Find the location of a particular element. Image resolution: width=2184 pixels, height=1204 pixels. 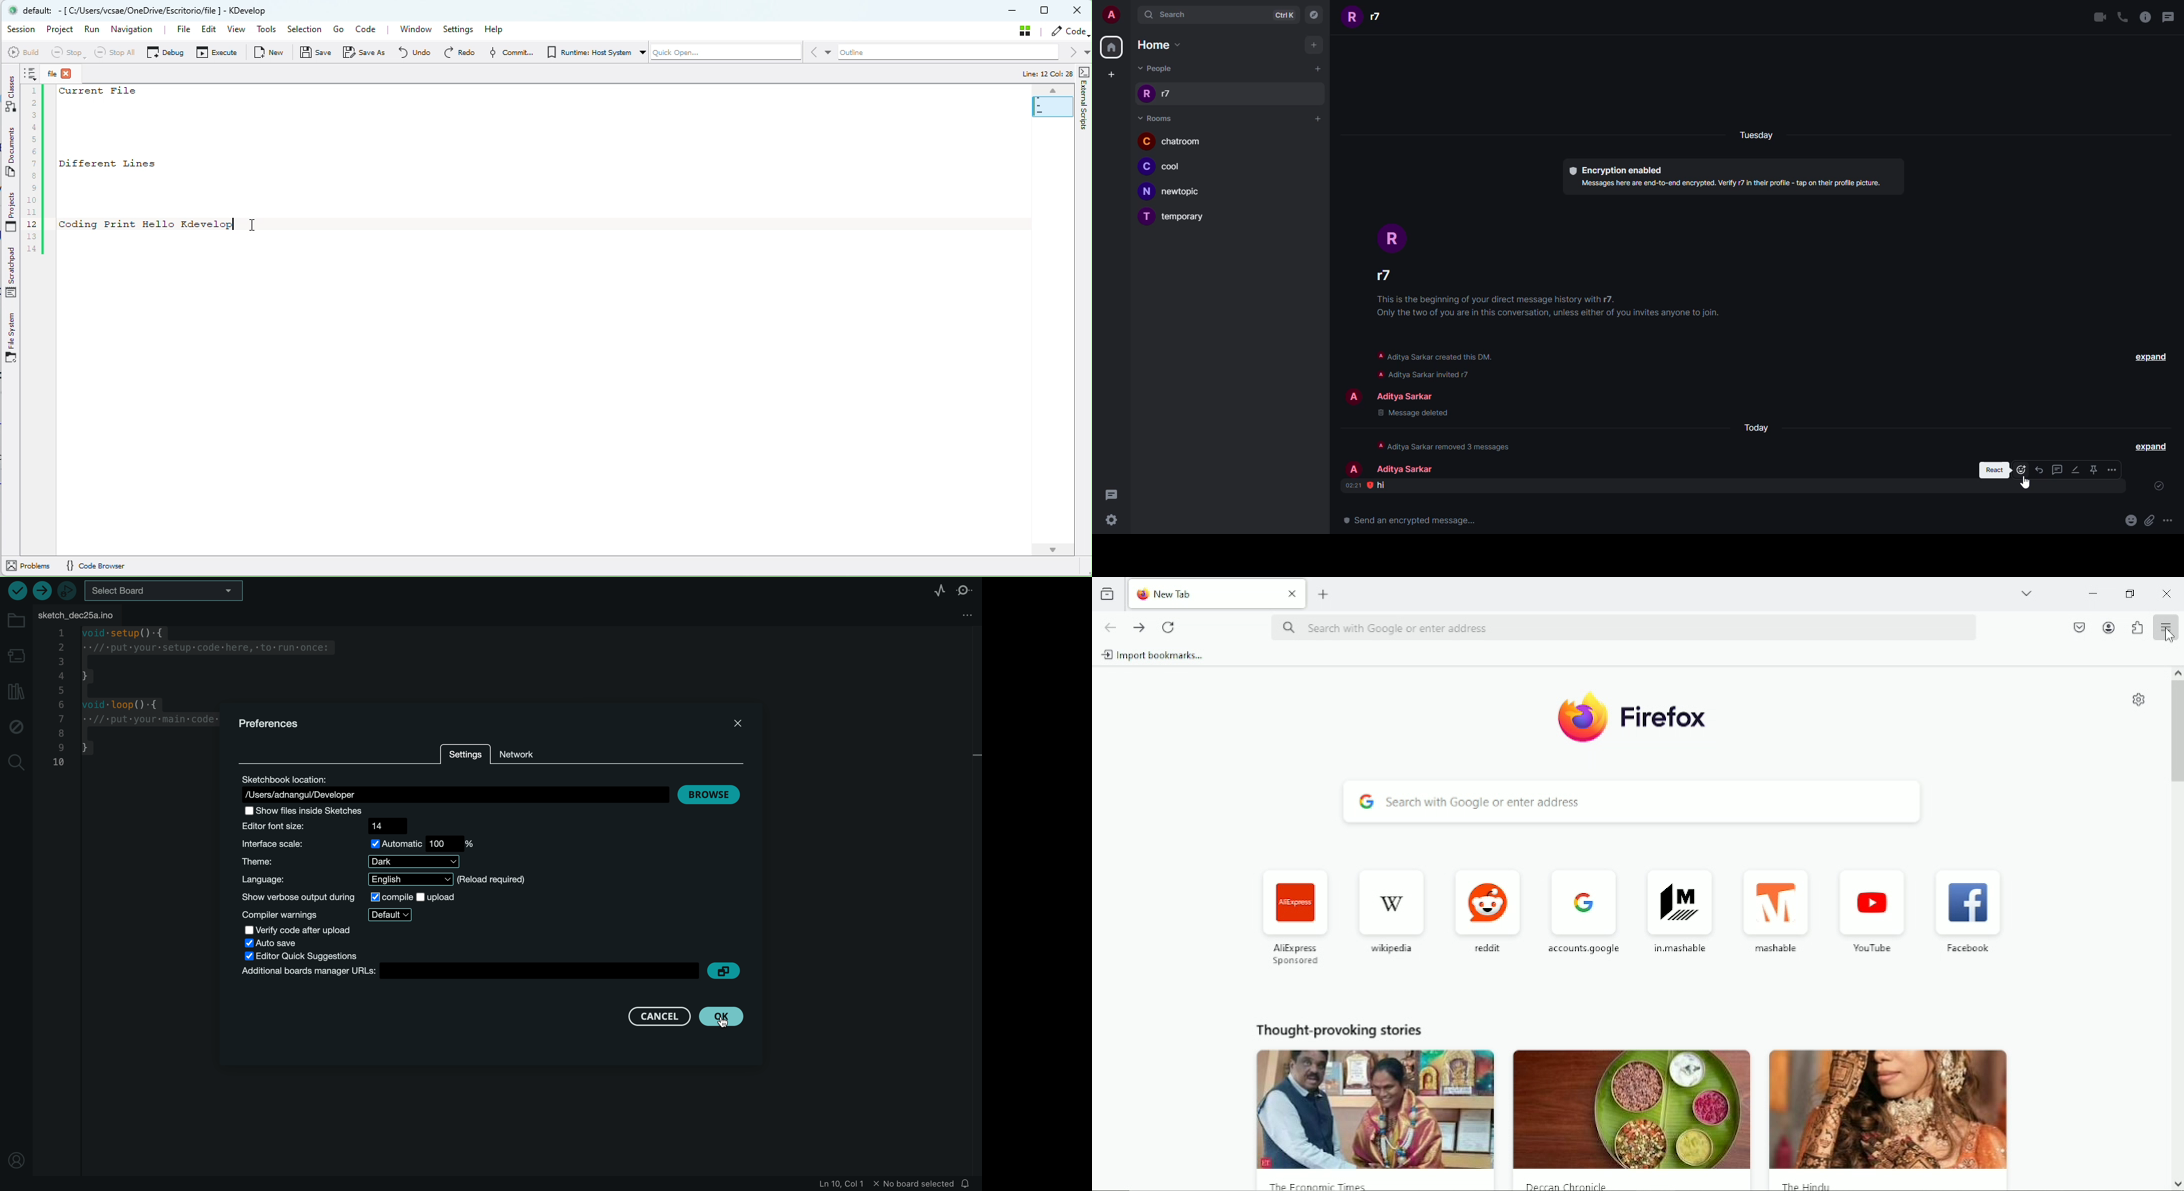

room is located at coordinates (1171, 141).